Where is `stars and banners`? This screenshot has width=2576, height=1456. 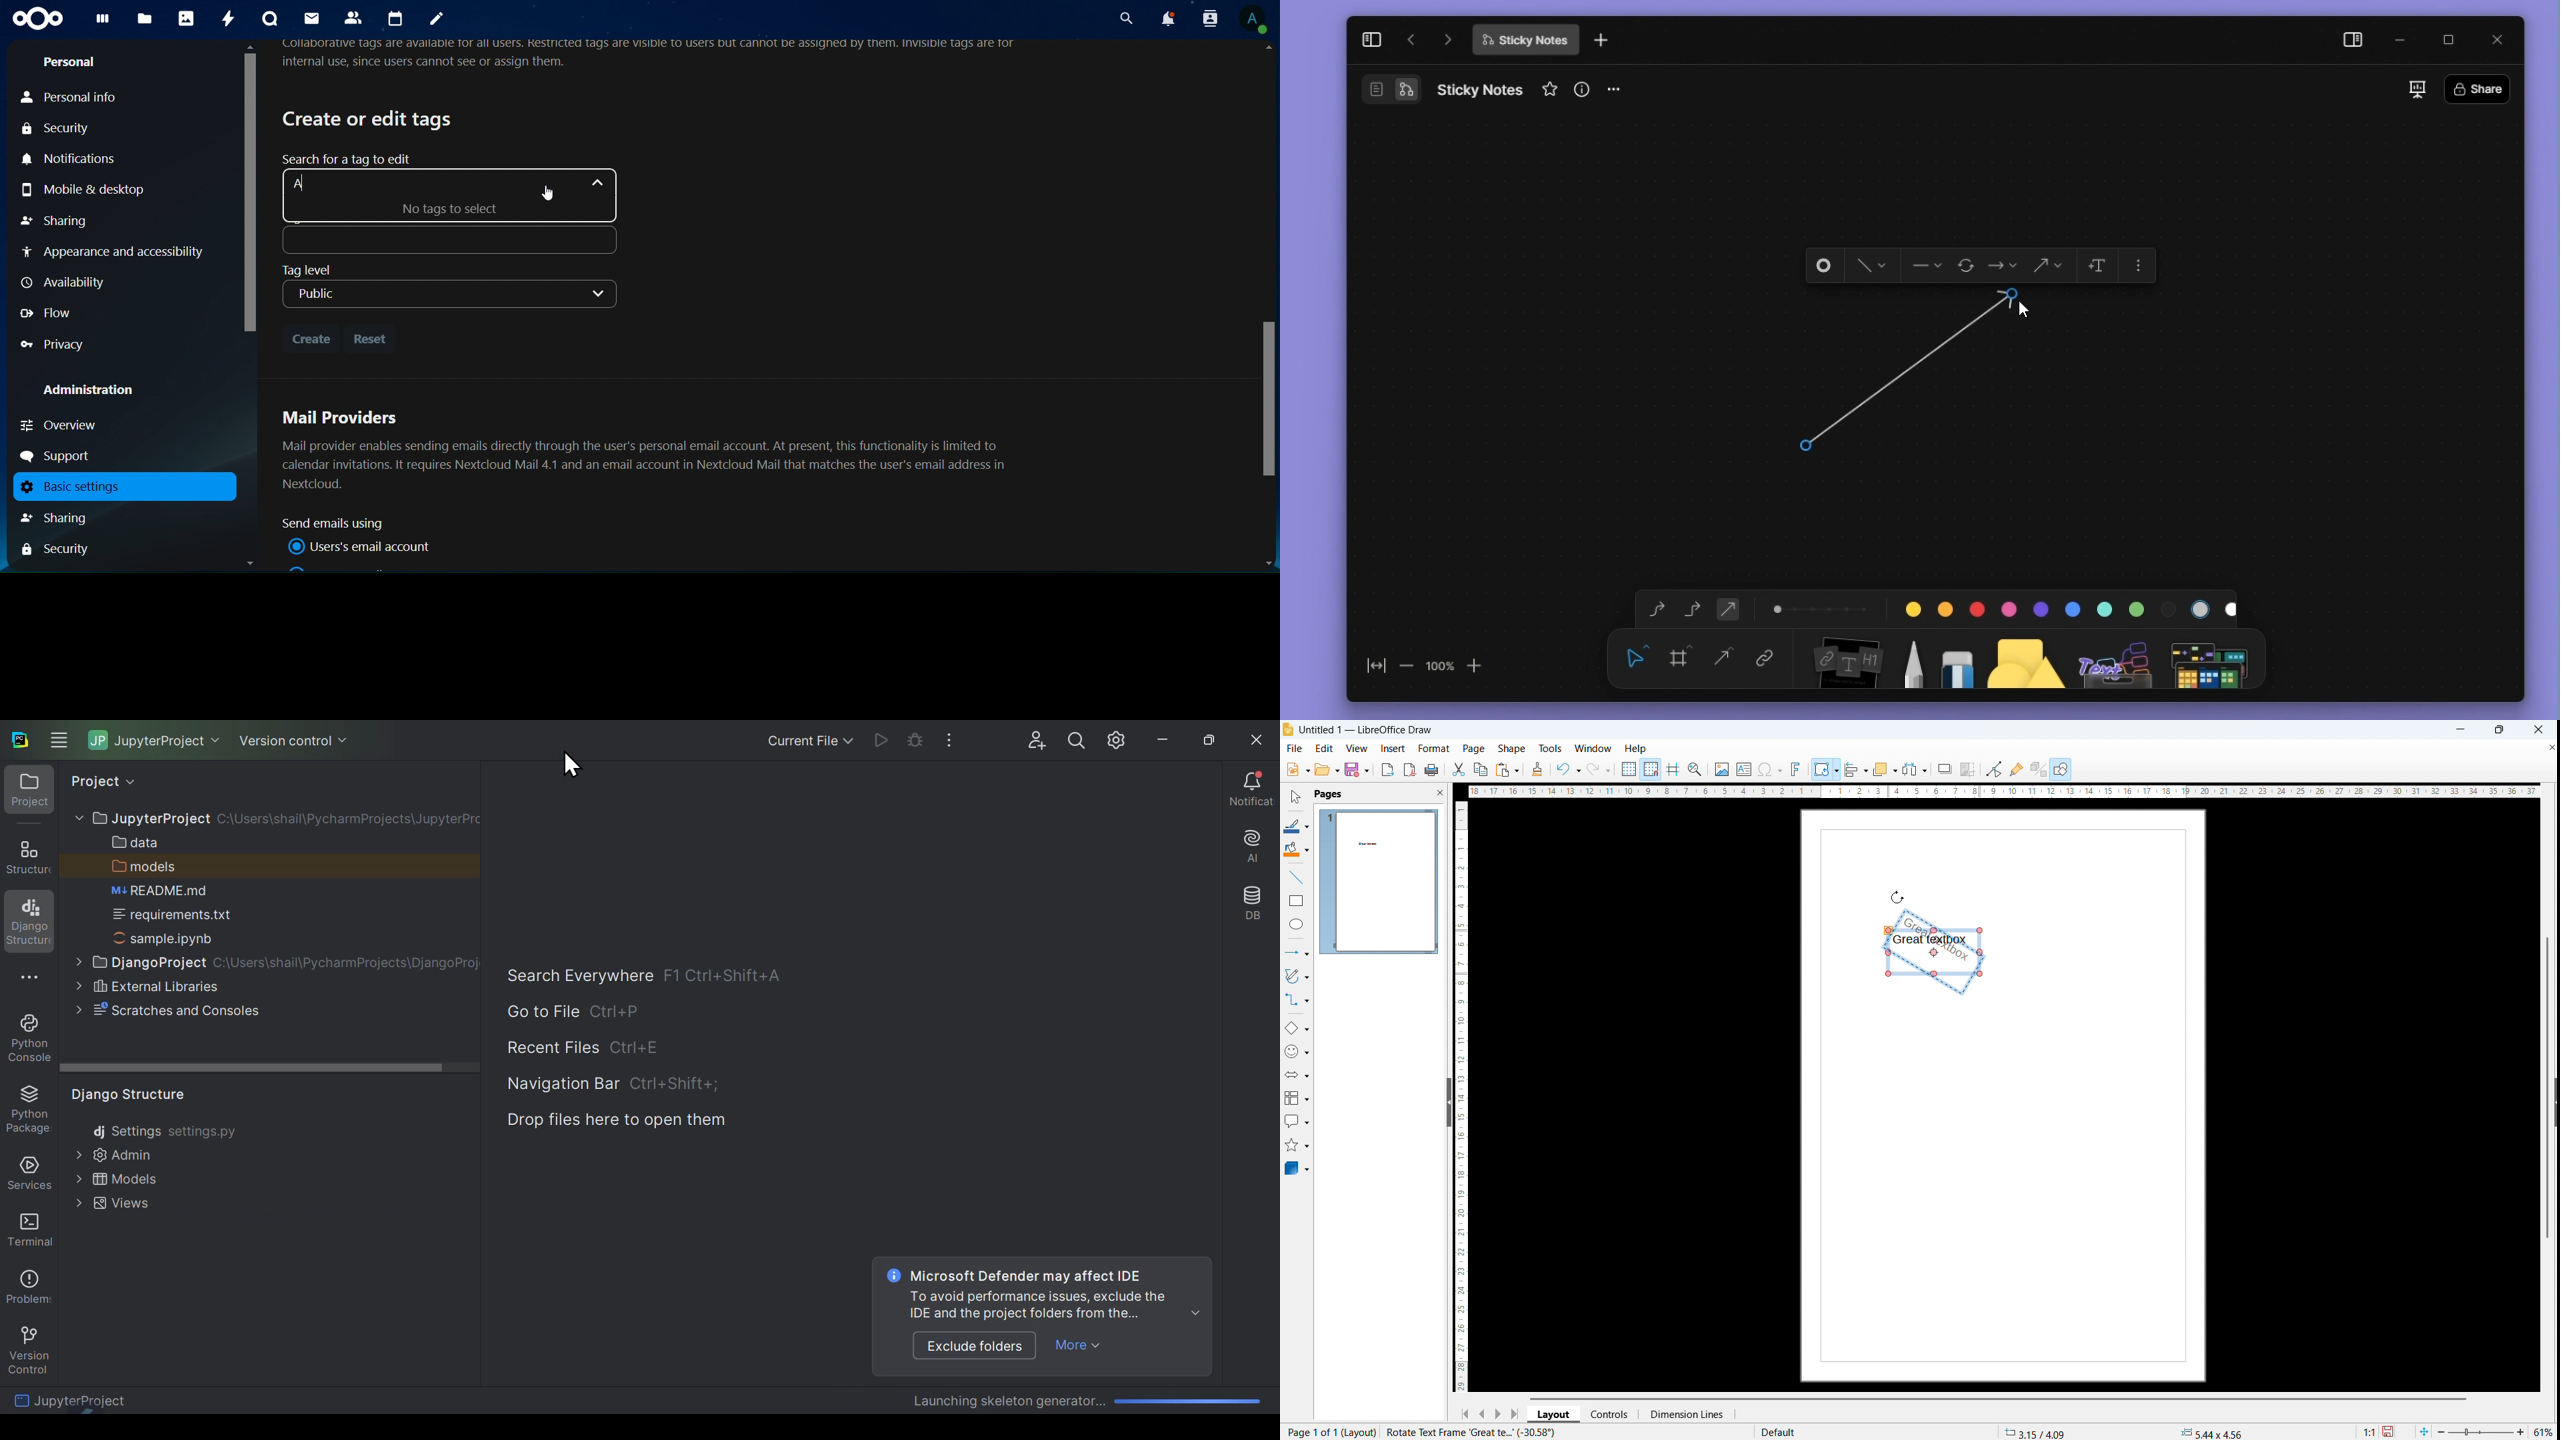 stars and banners is located at coordinates (1297, 1145).